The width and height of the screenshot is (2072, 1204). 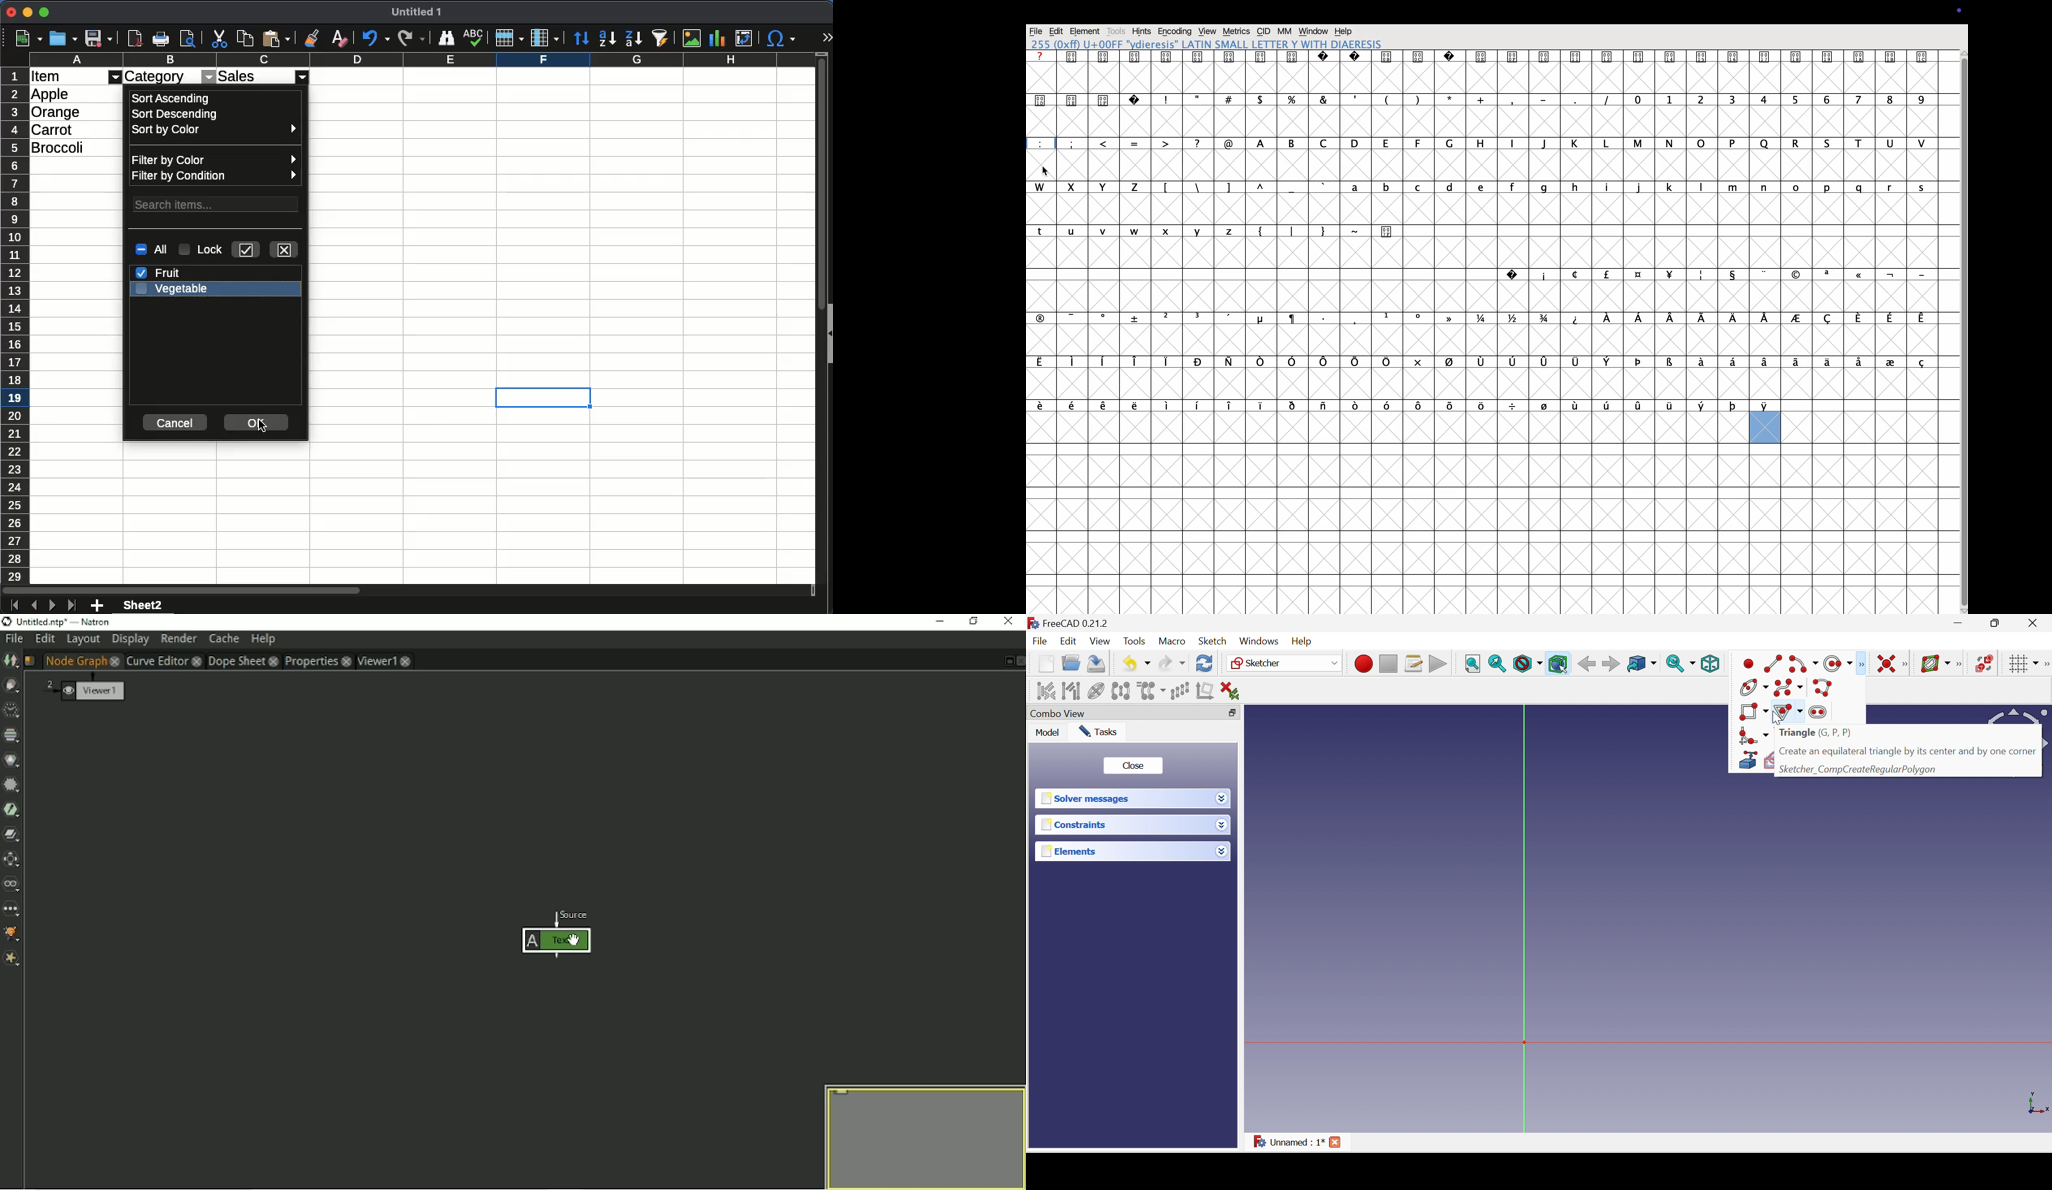 I want to click on clone formatting, so click(x=311, y=38).